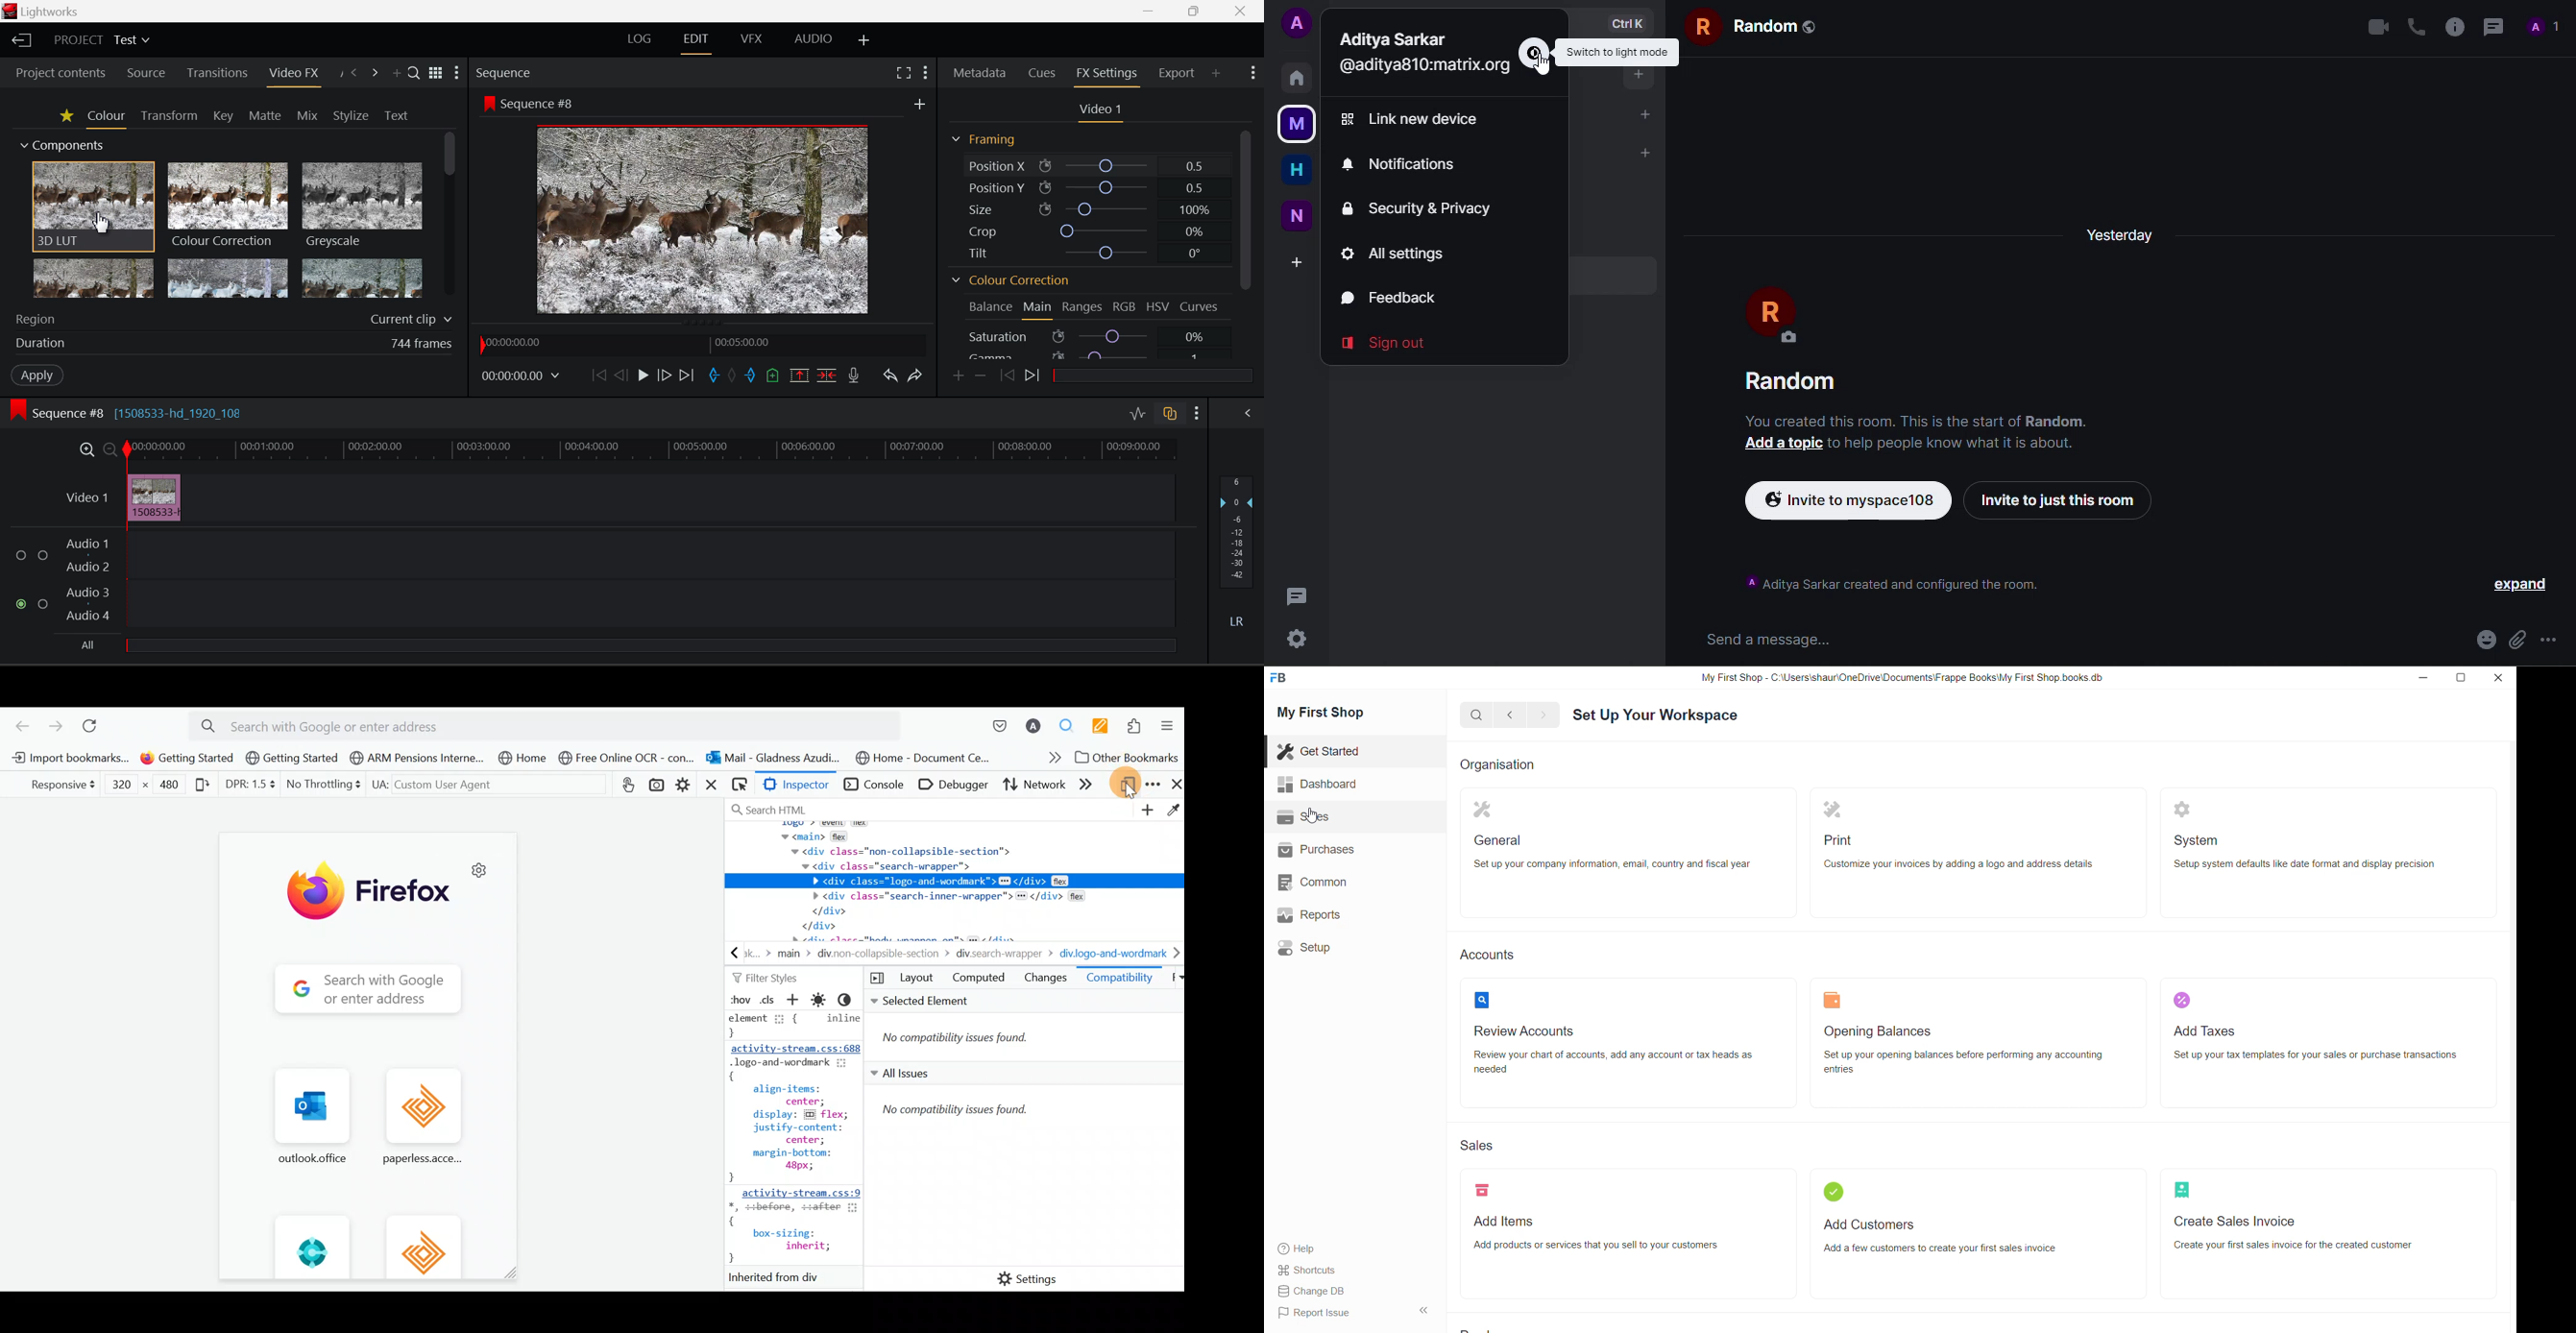 The width and height of the screenshot is (2576, 1344). I want to click on Balance, so click(989, 308).